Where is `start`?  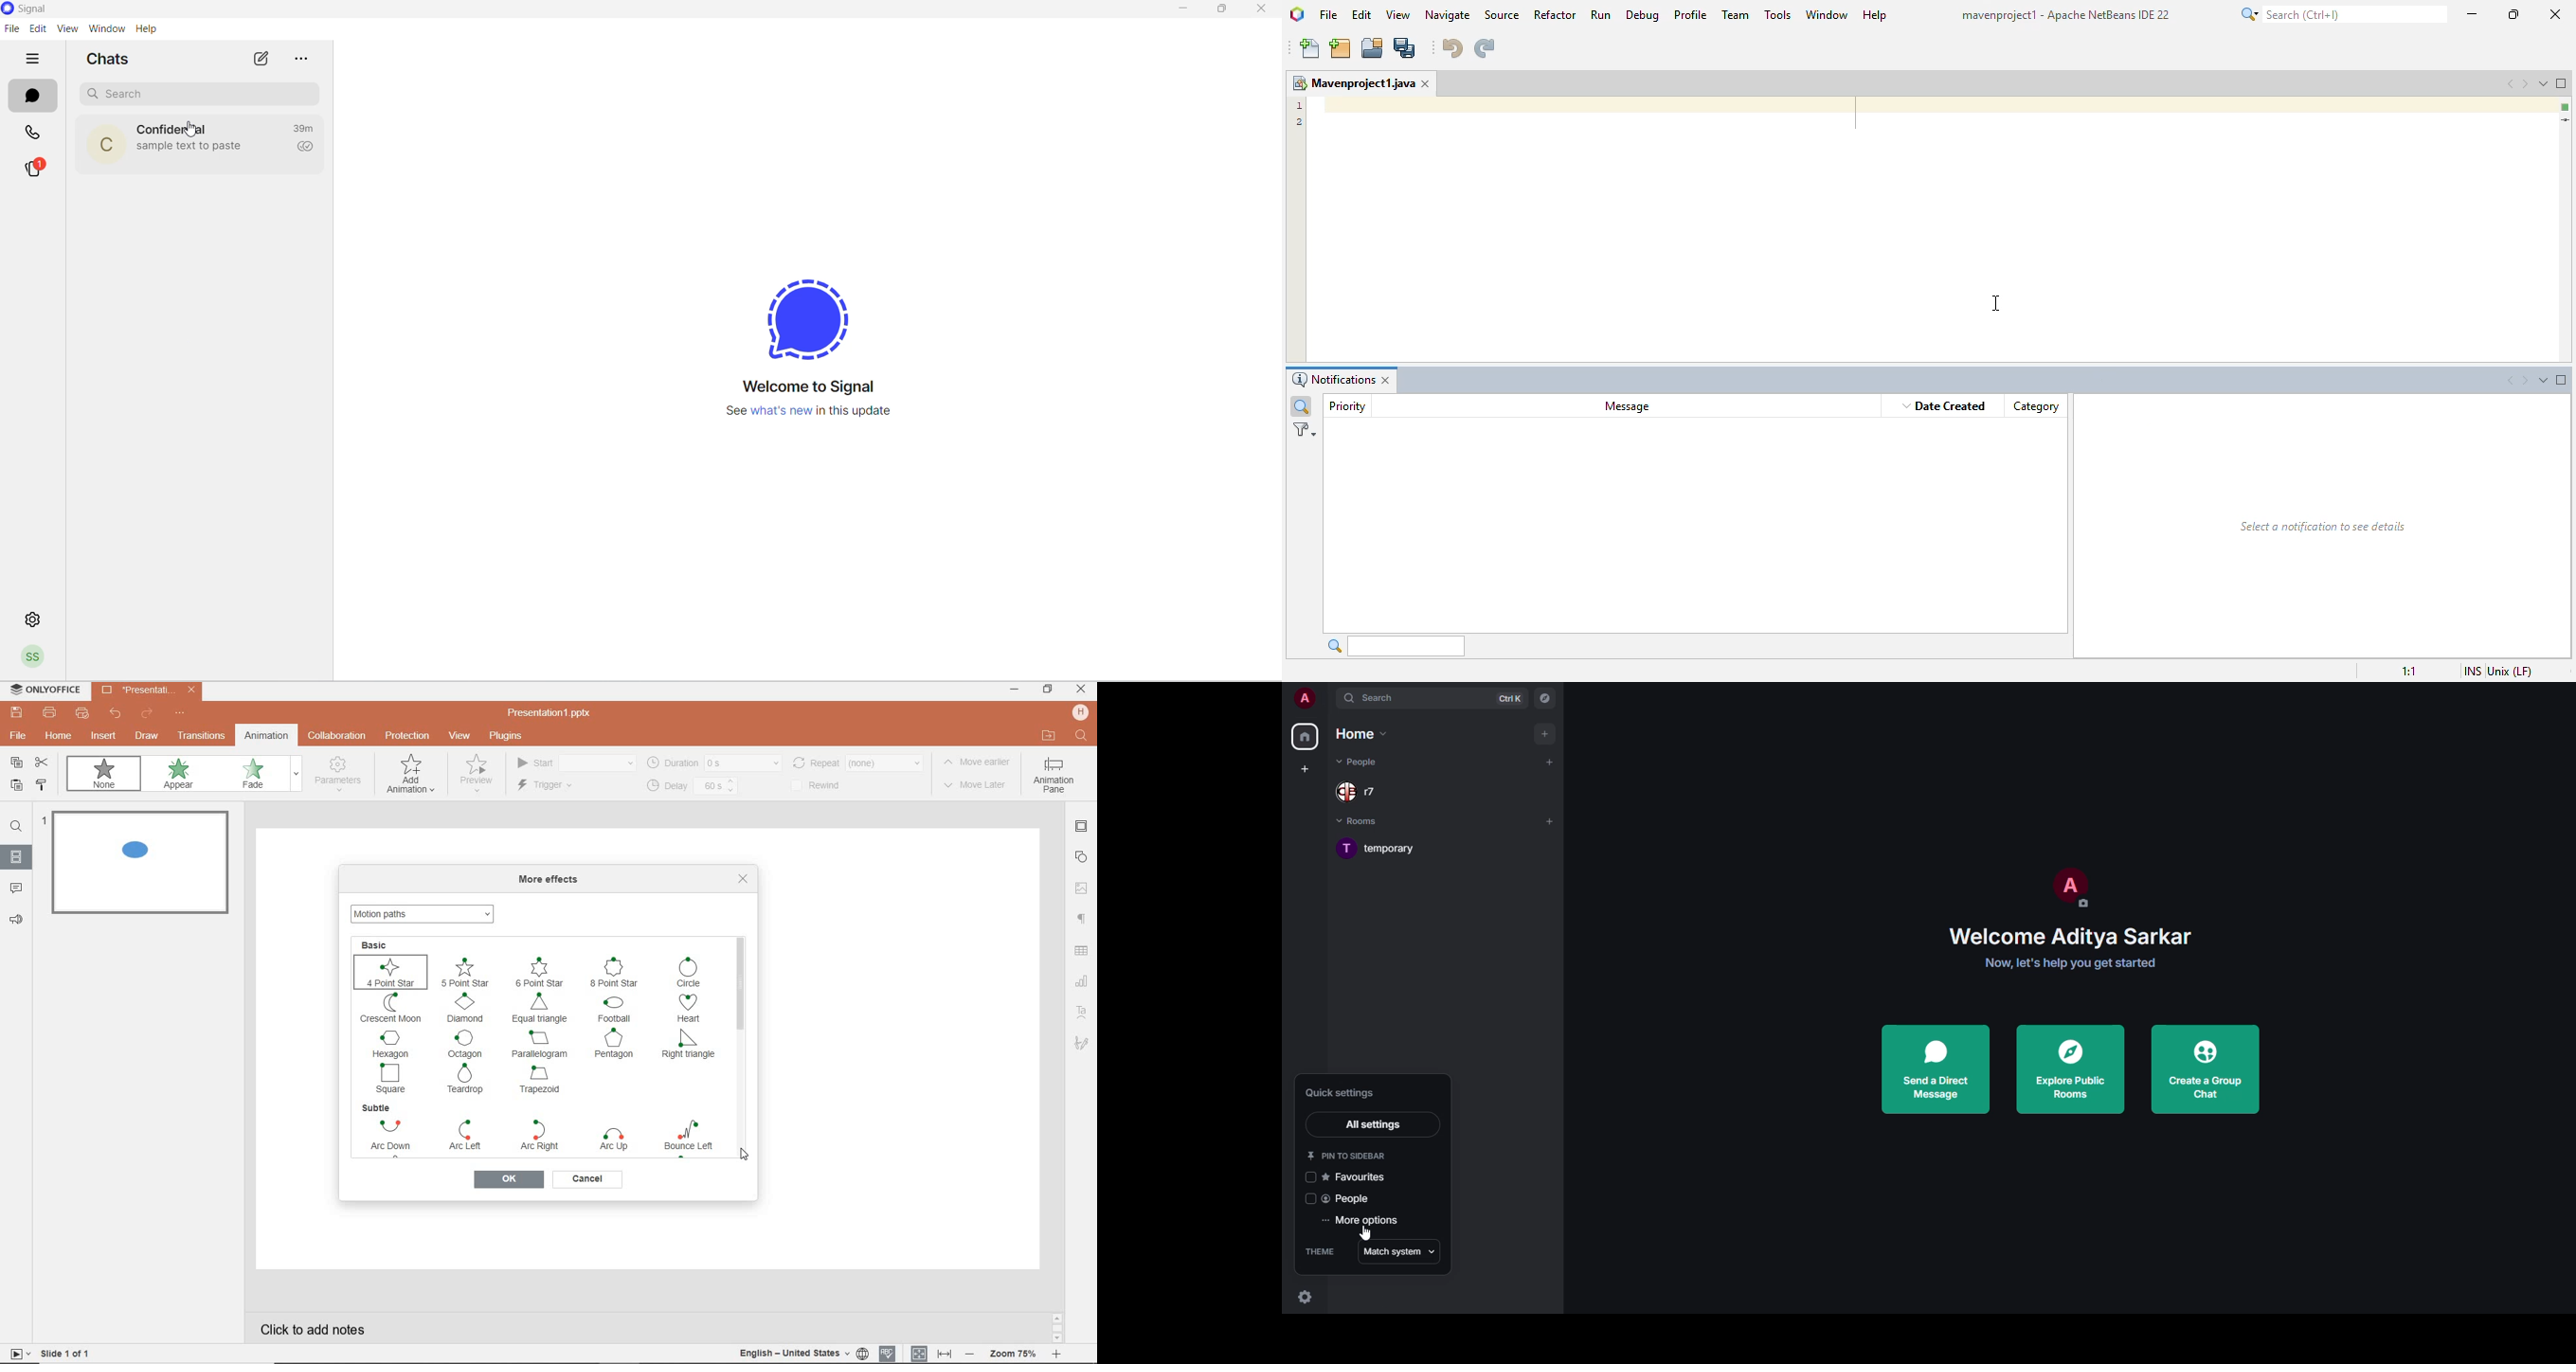
start is located at coordinates (575, 764).